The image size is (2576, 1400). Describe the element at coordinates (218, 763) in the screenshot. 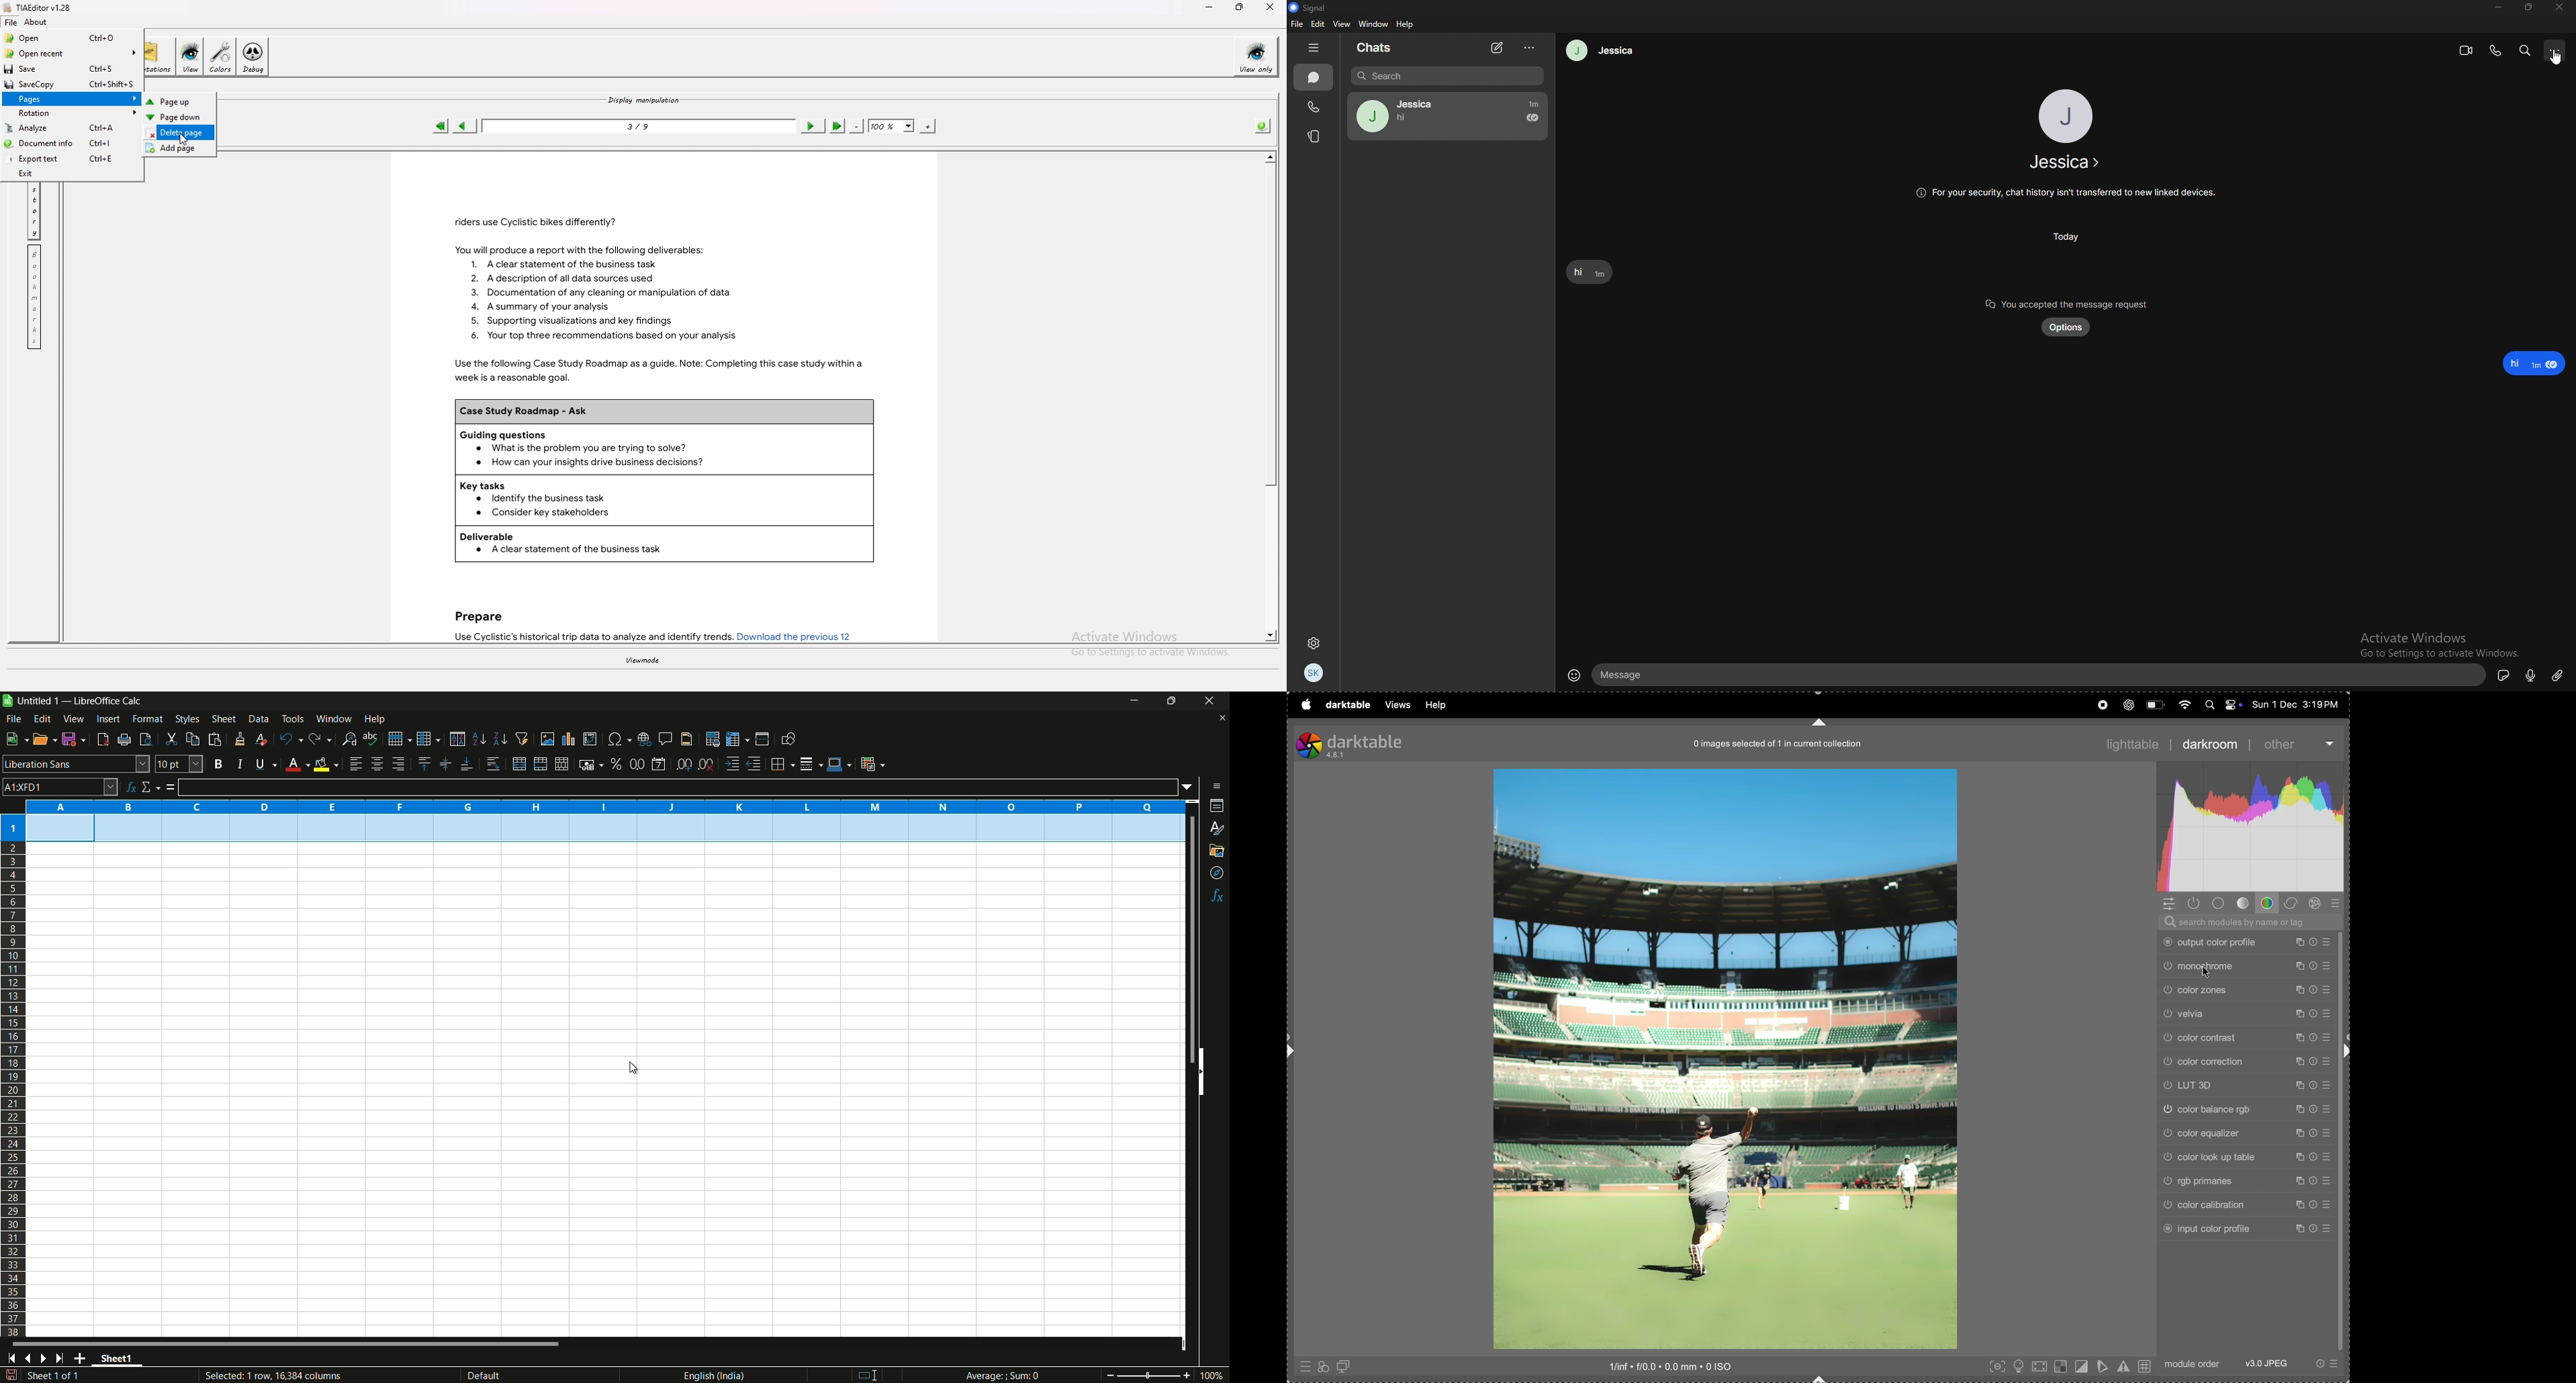

I see `bold` at that location.